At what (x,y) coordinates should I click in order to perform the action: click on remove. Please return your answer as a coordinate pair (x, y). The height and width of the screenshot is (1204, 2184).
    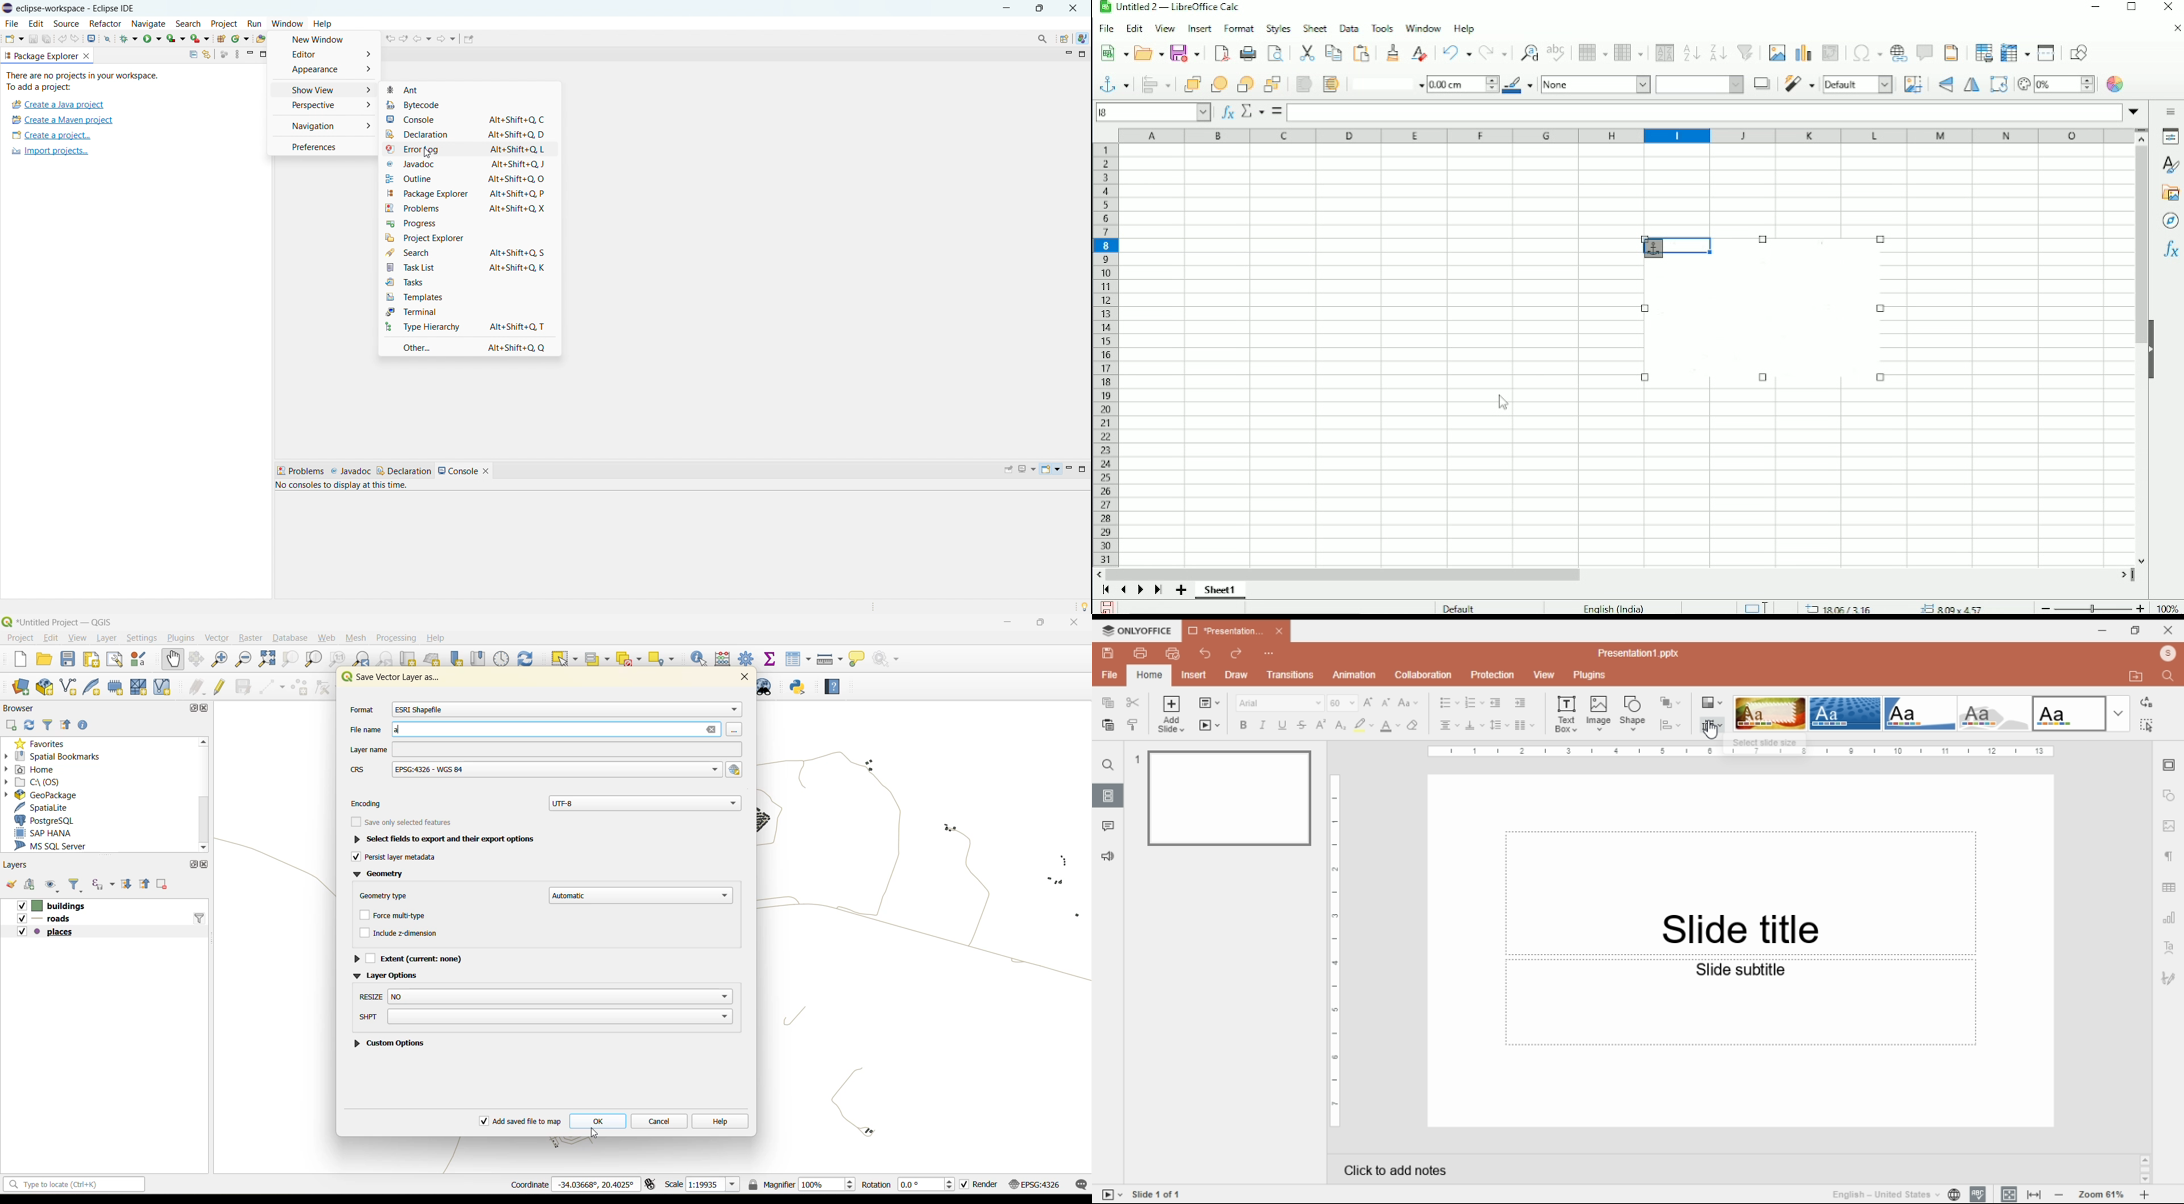
    Looking at the image, I should click on (164, 885).